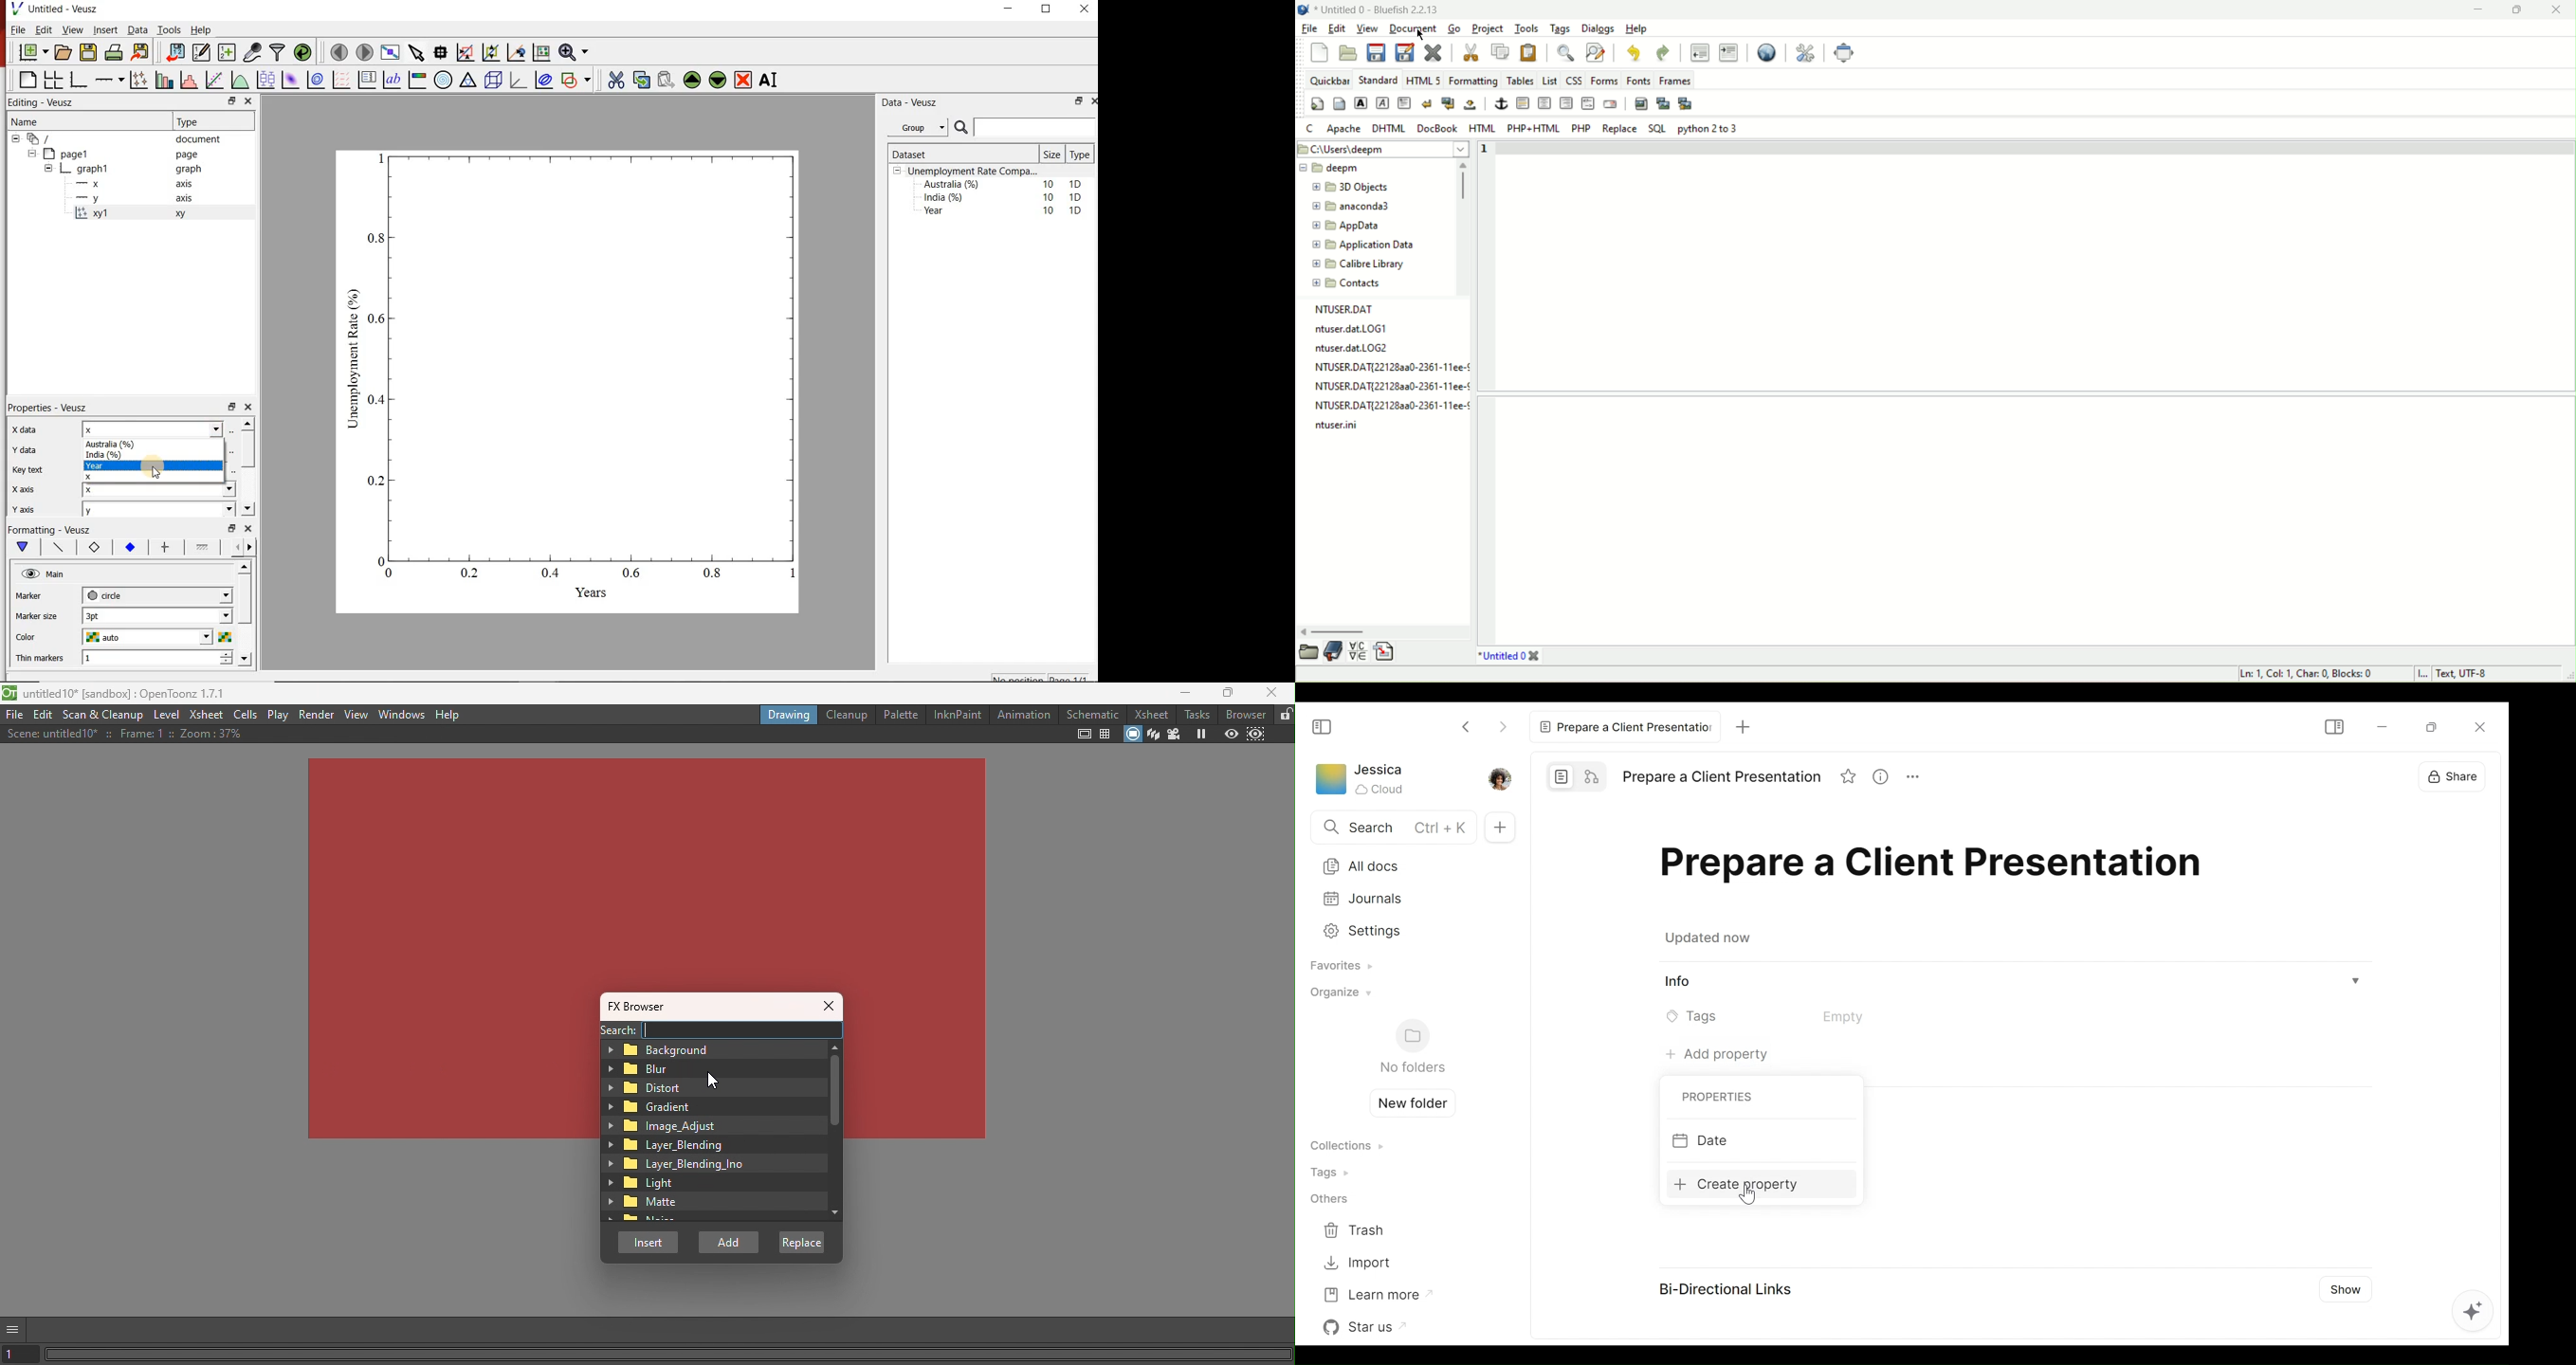 Image resolution: width=2576 pixels, height=1372 pixels. Describe the element at coordinates (1337, 28) in the screenshot. I see `edit` at that location.